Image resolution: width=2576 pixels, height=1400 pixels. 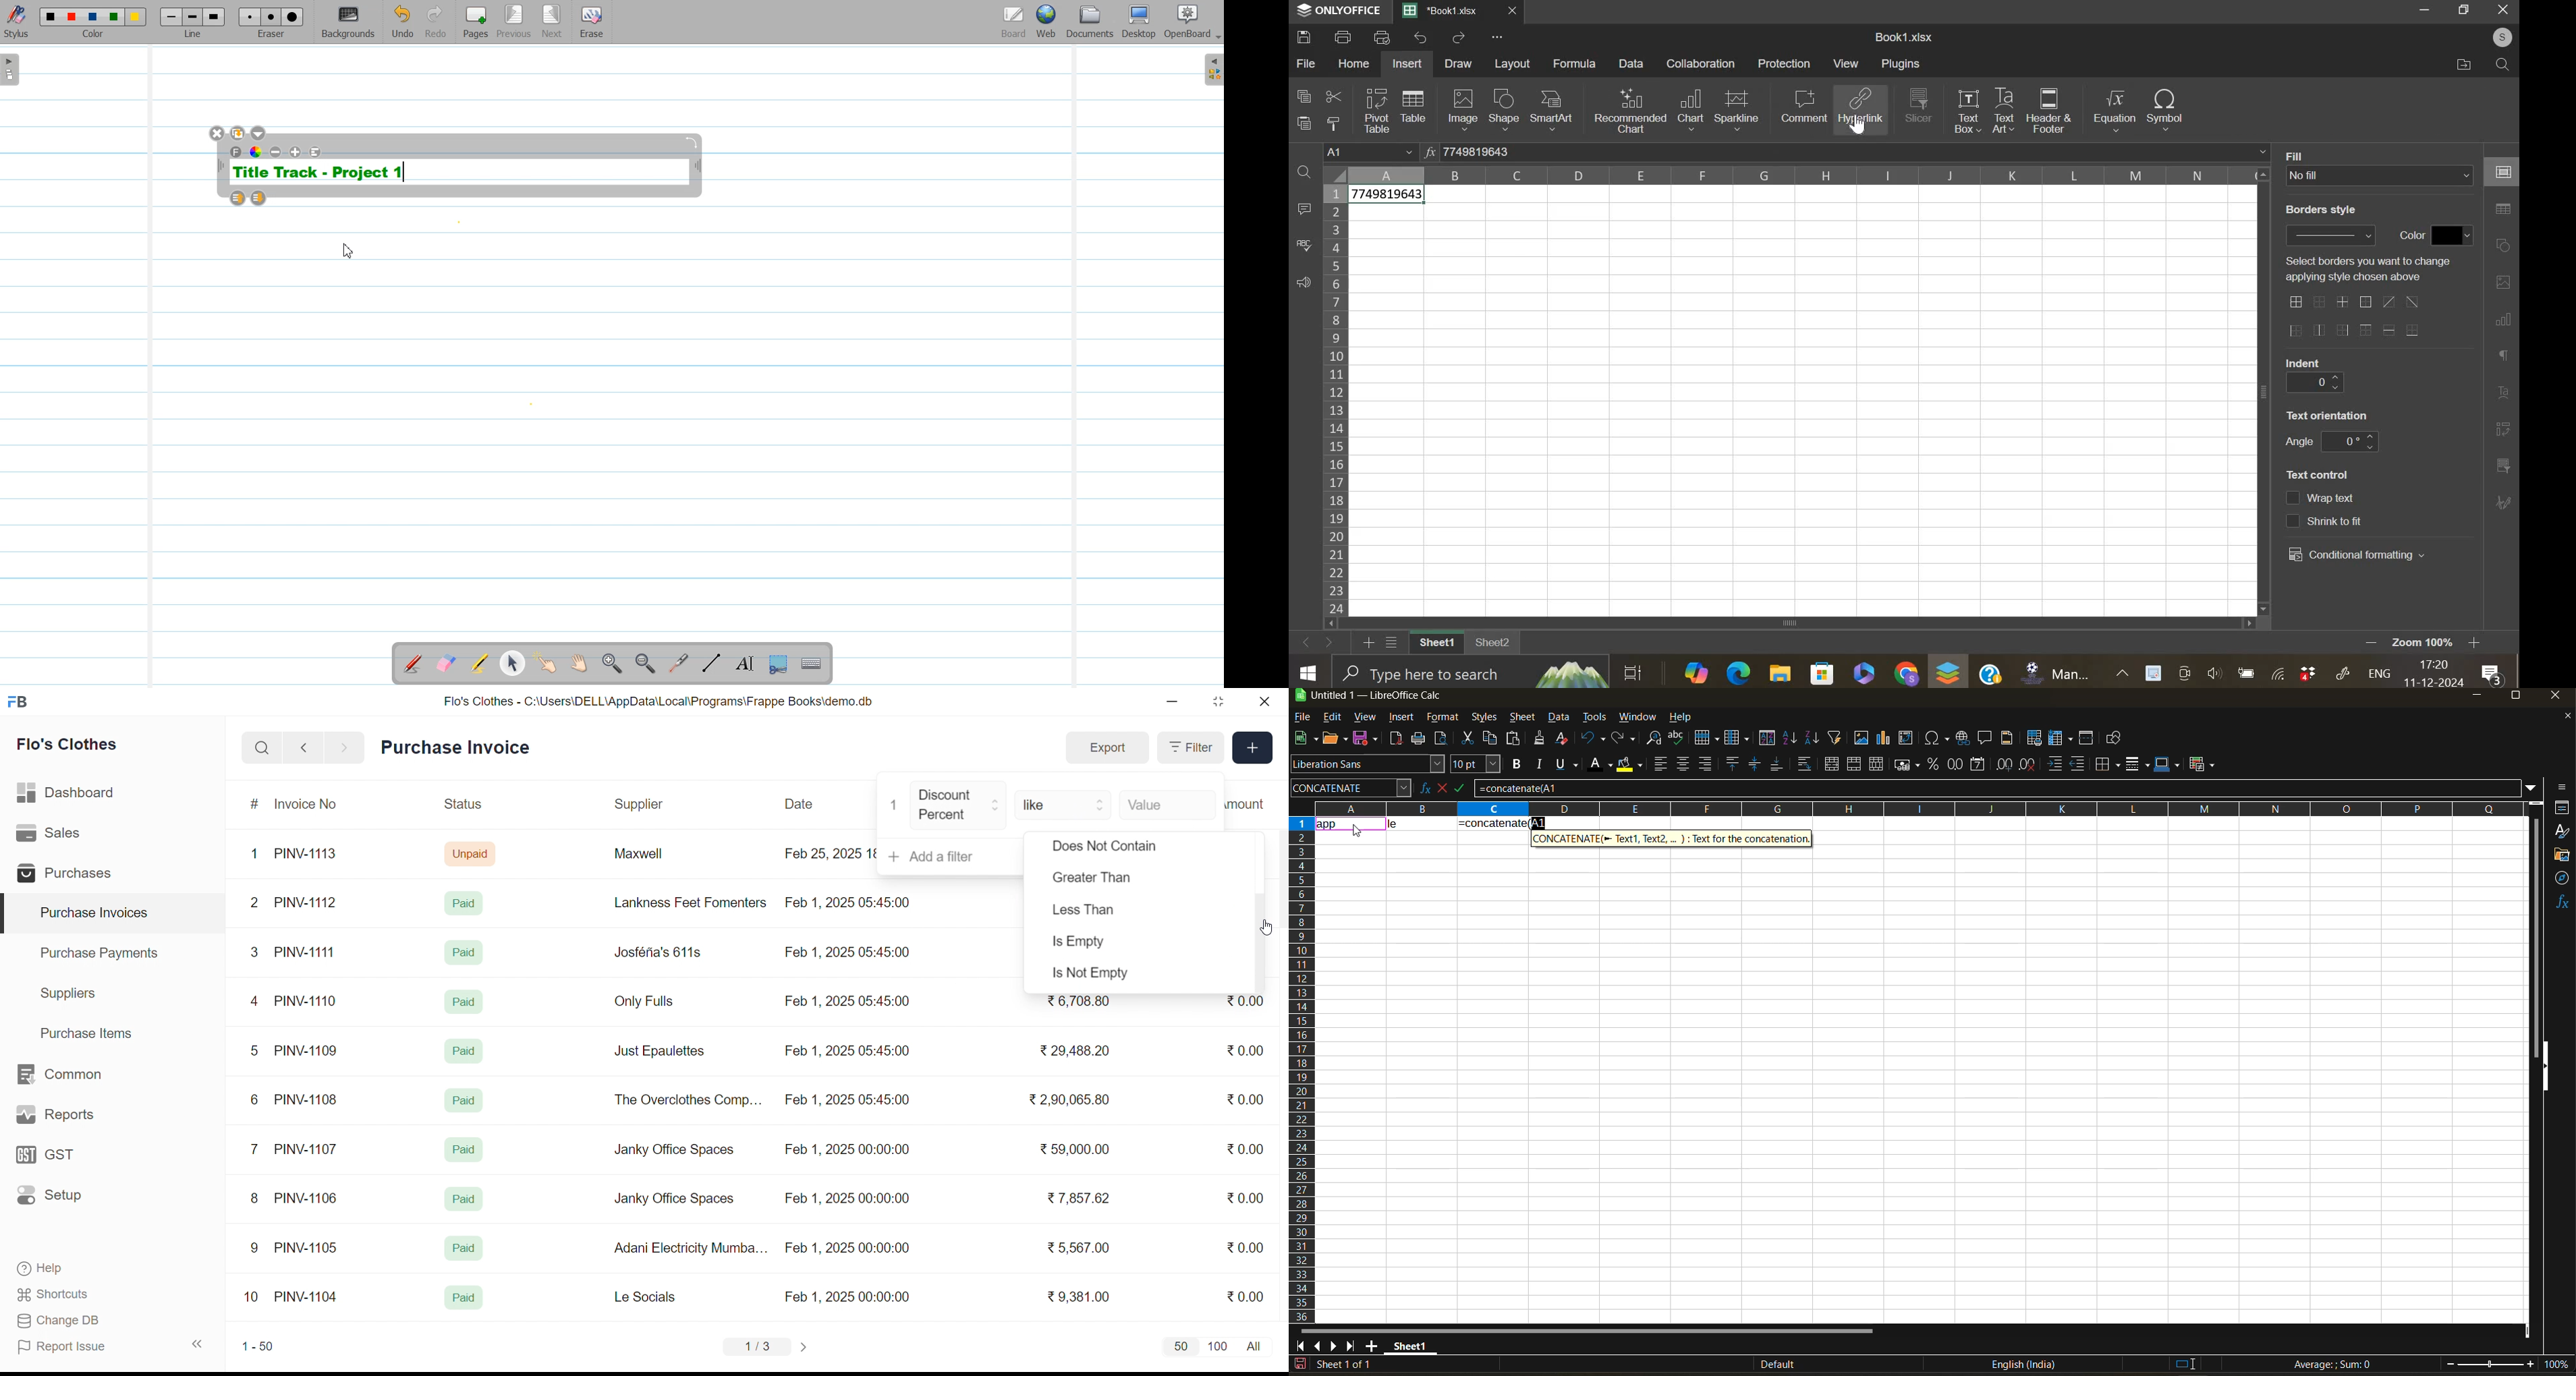 I want to click on select function, so click(x=1445, y=787).